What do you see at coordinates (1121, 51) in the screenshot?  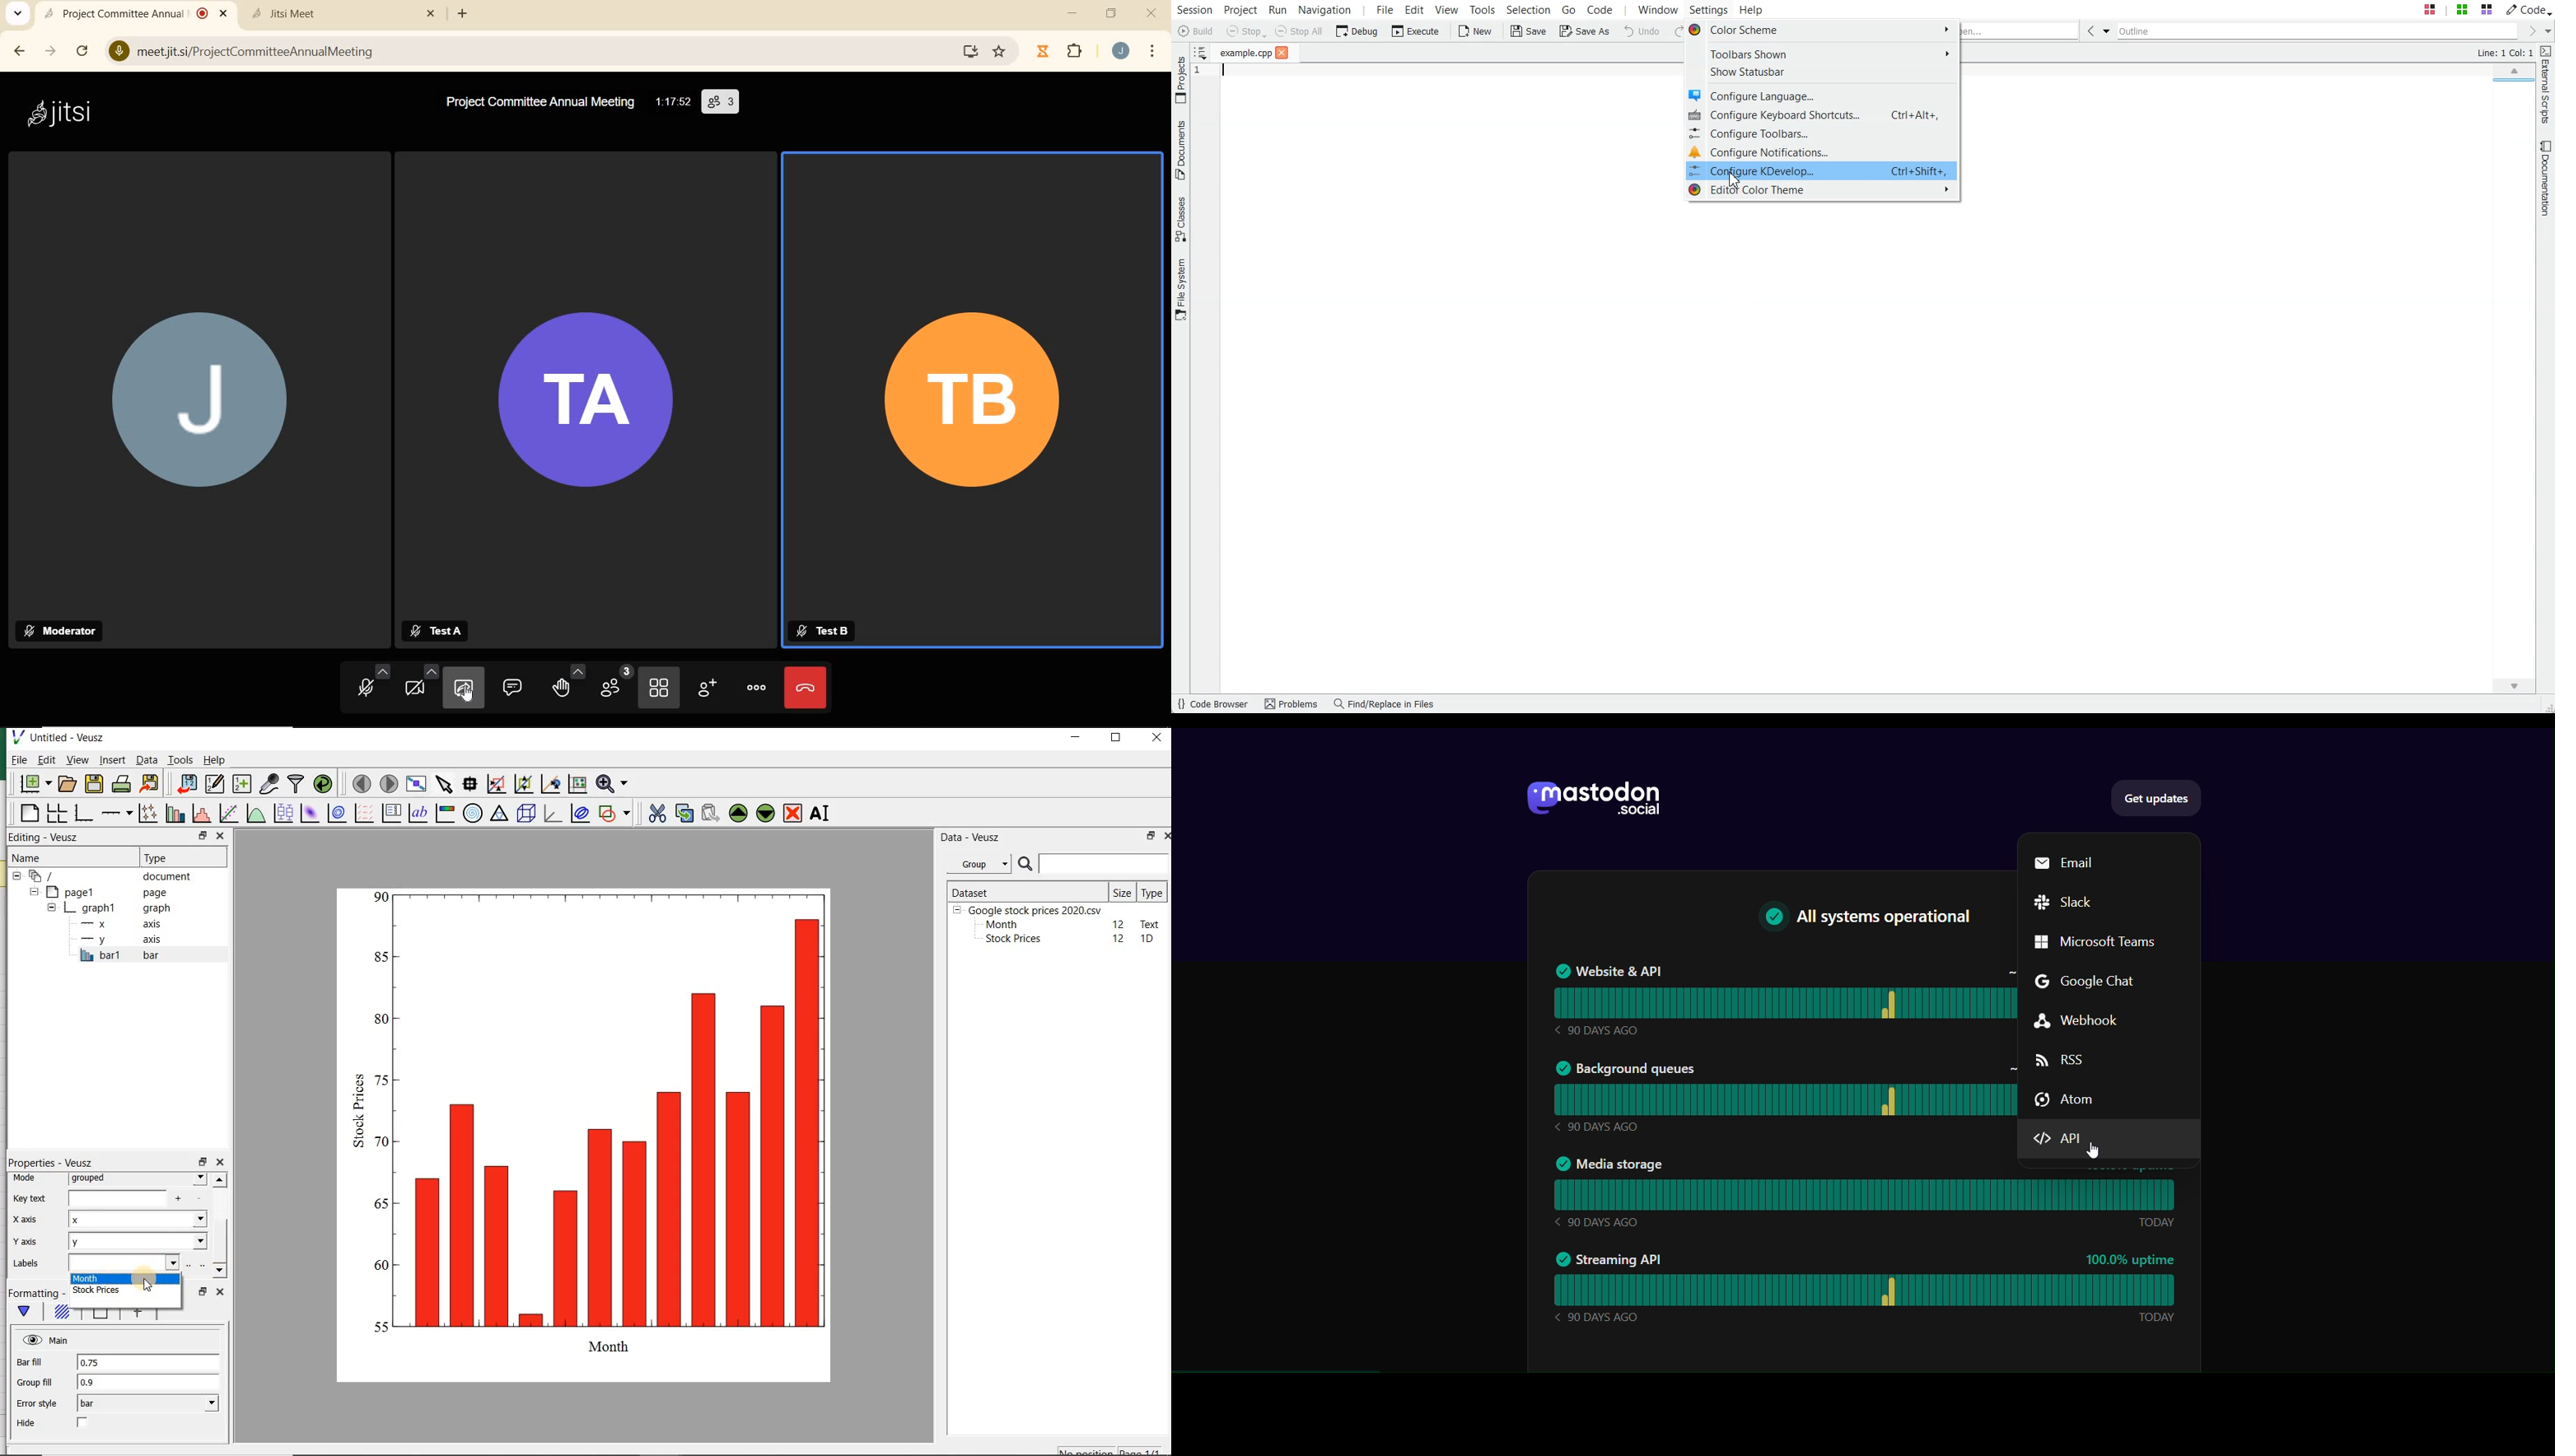 I see `ACCOUNT` at bounding box center [1121, 51].